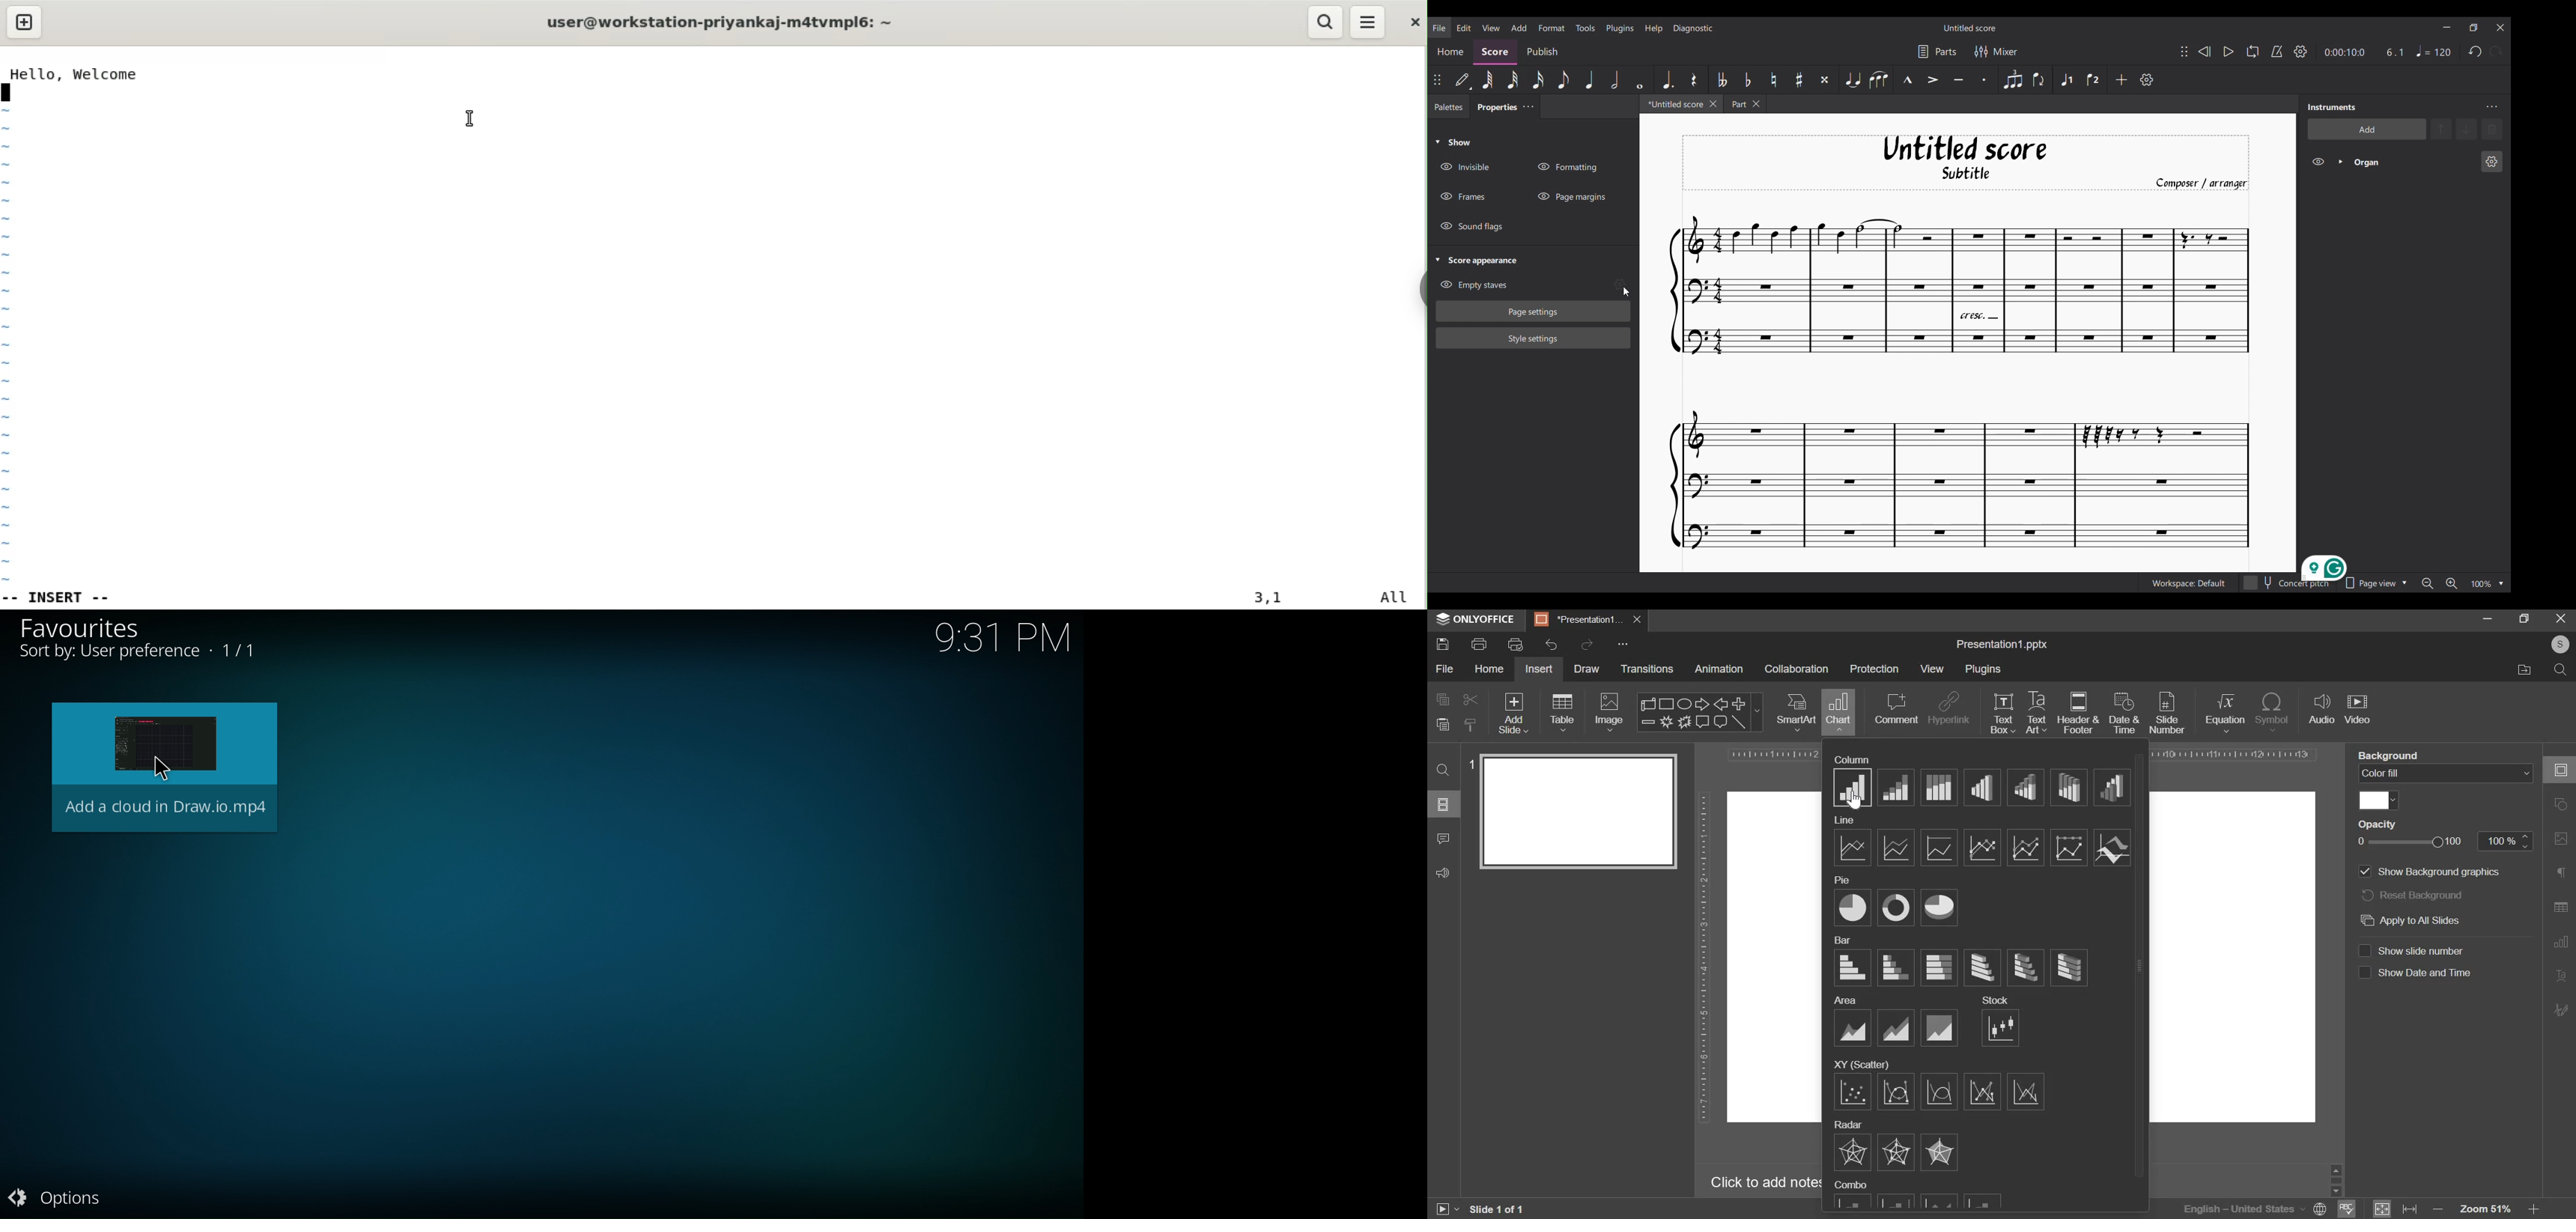 Image resolution: width=2576 pixels, height=1232 pixels. Describe the element at coordinates (1541, 52) in the screenshot. I see `Publish section` at that location.